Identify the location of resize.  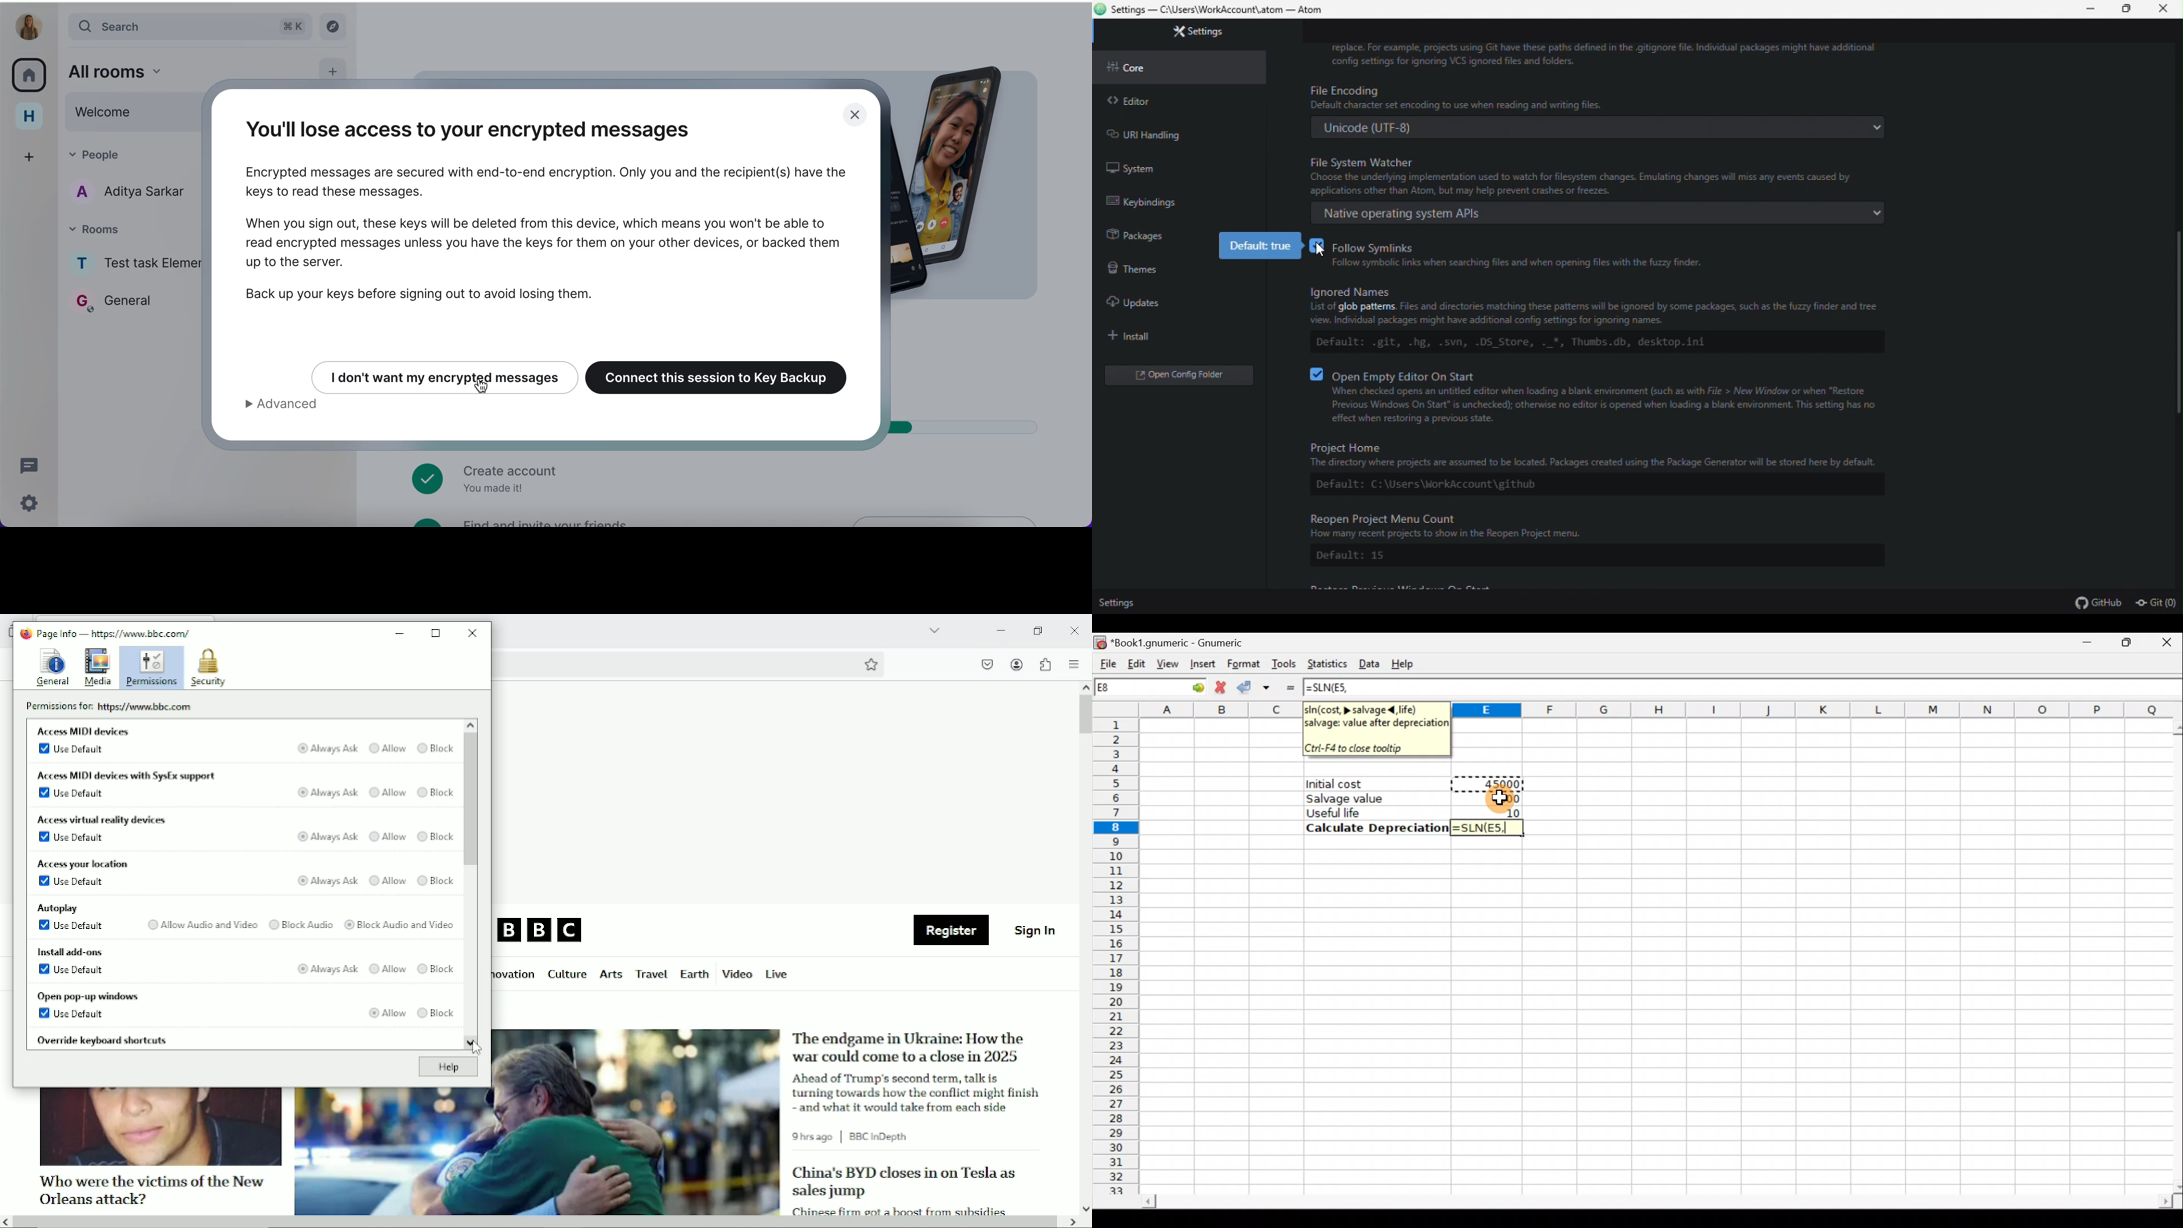
(437, 633).